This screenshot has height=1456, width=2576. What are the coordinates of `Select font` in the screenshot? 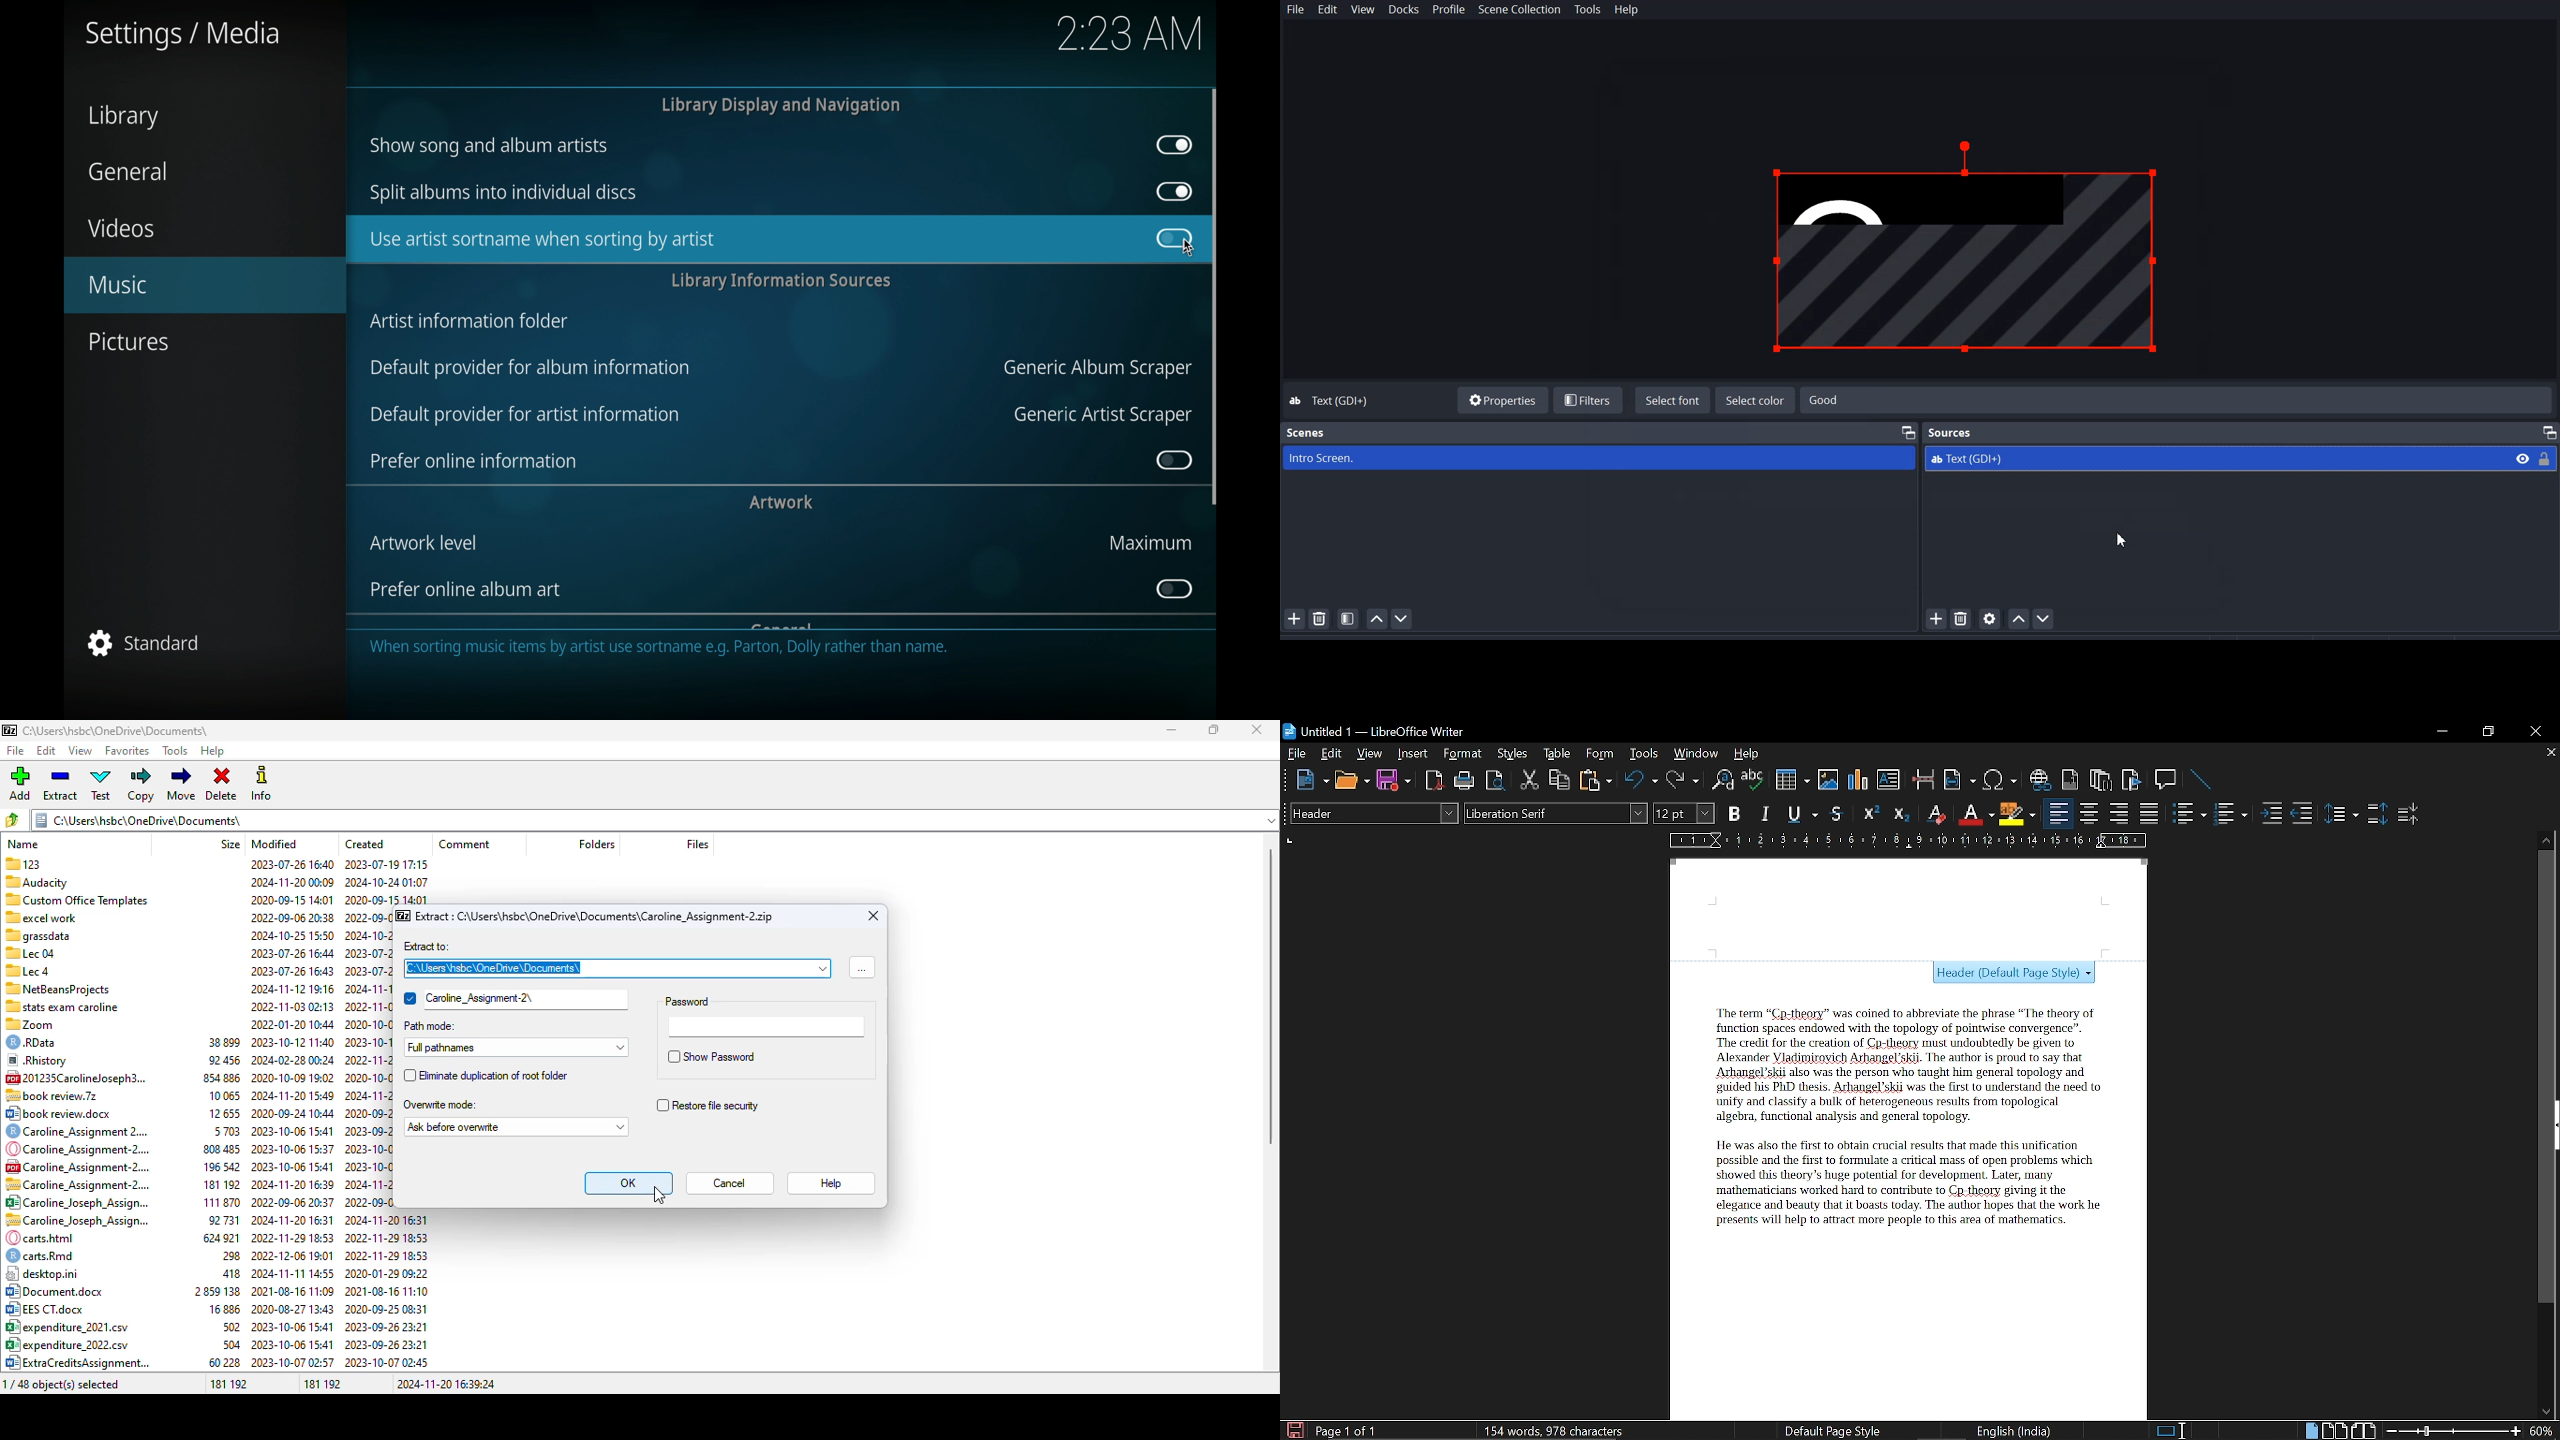 It's located at (1670, 402).